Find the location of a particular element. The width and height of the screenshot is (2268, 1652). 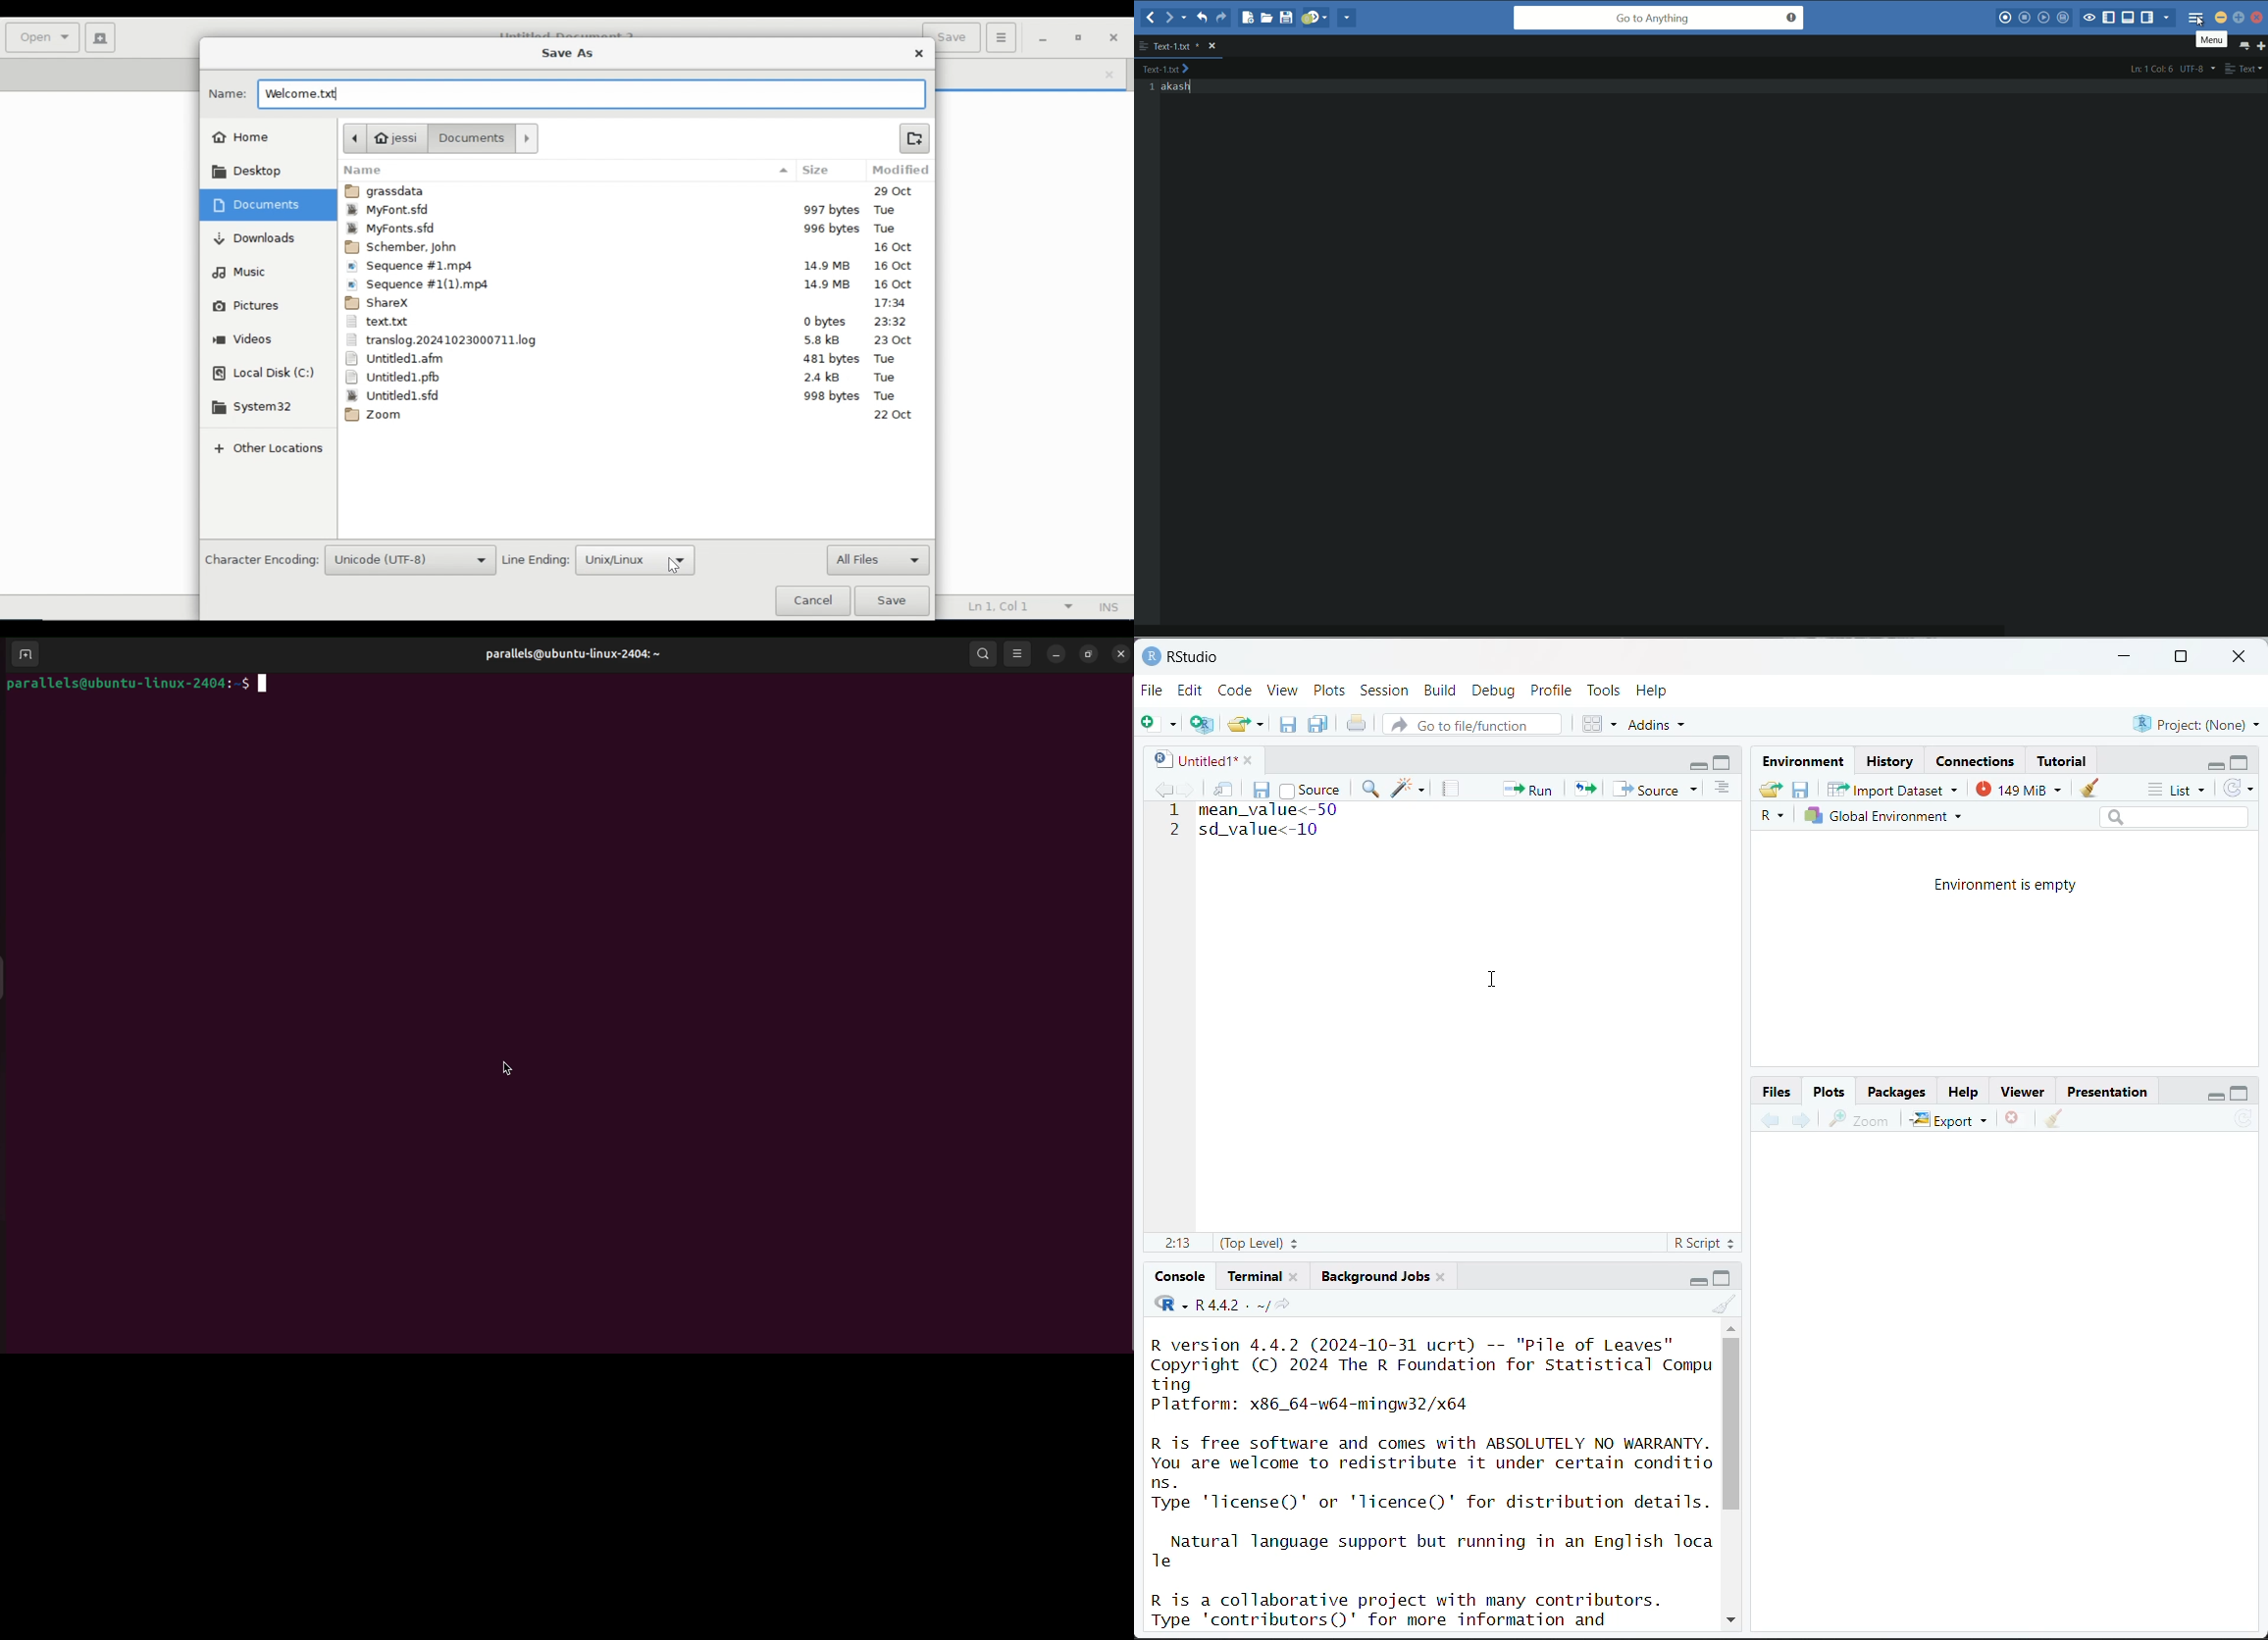

close is located at coordinates (1441, 1275).